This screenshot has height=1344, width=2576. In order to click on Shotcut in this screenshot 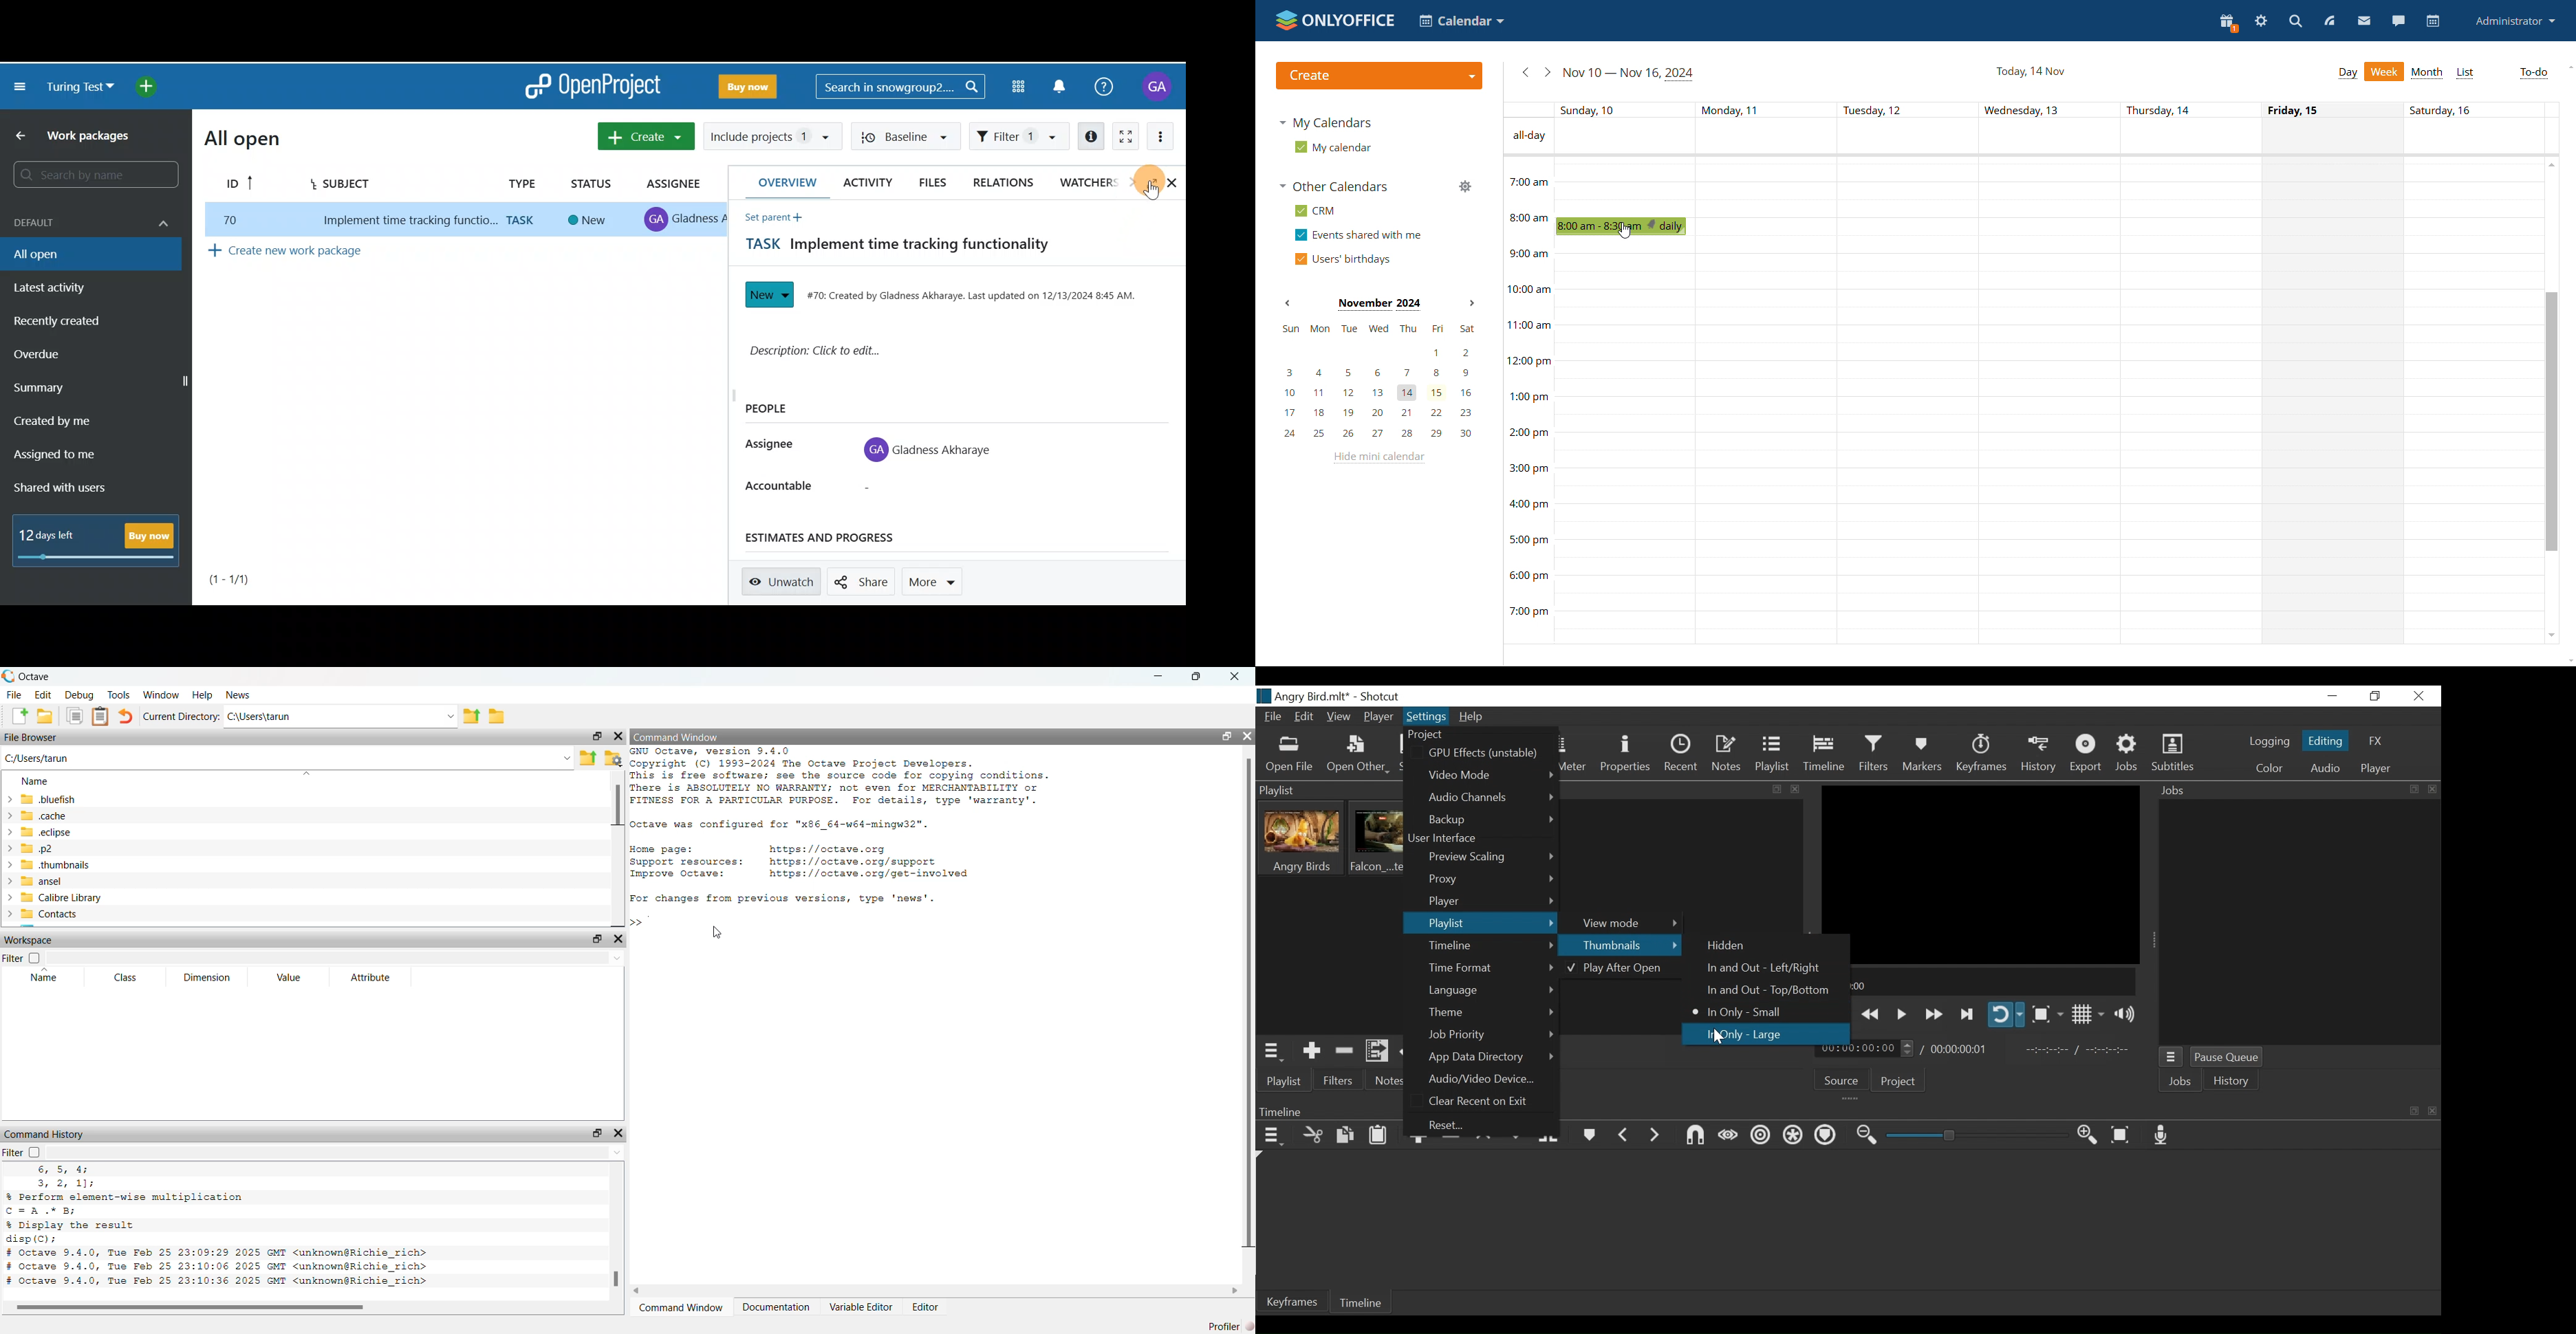, I will do `click(1381, 697)`.